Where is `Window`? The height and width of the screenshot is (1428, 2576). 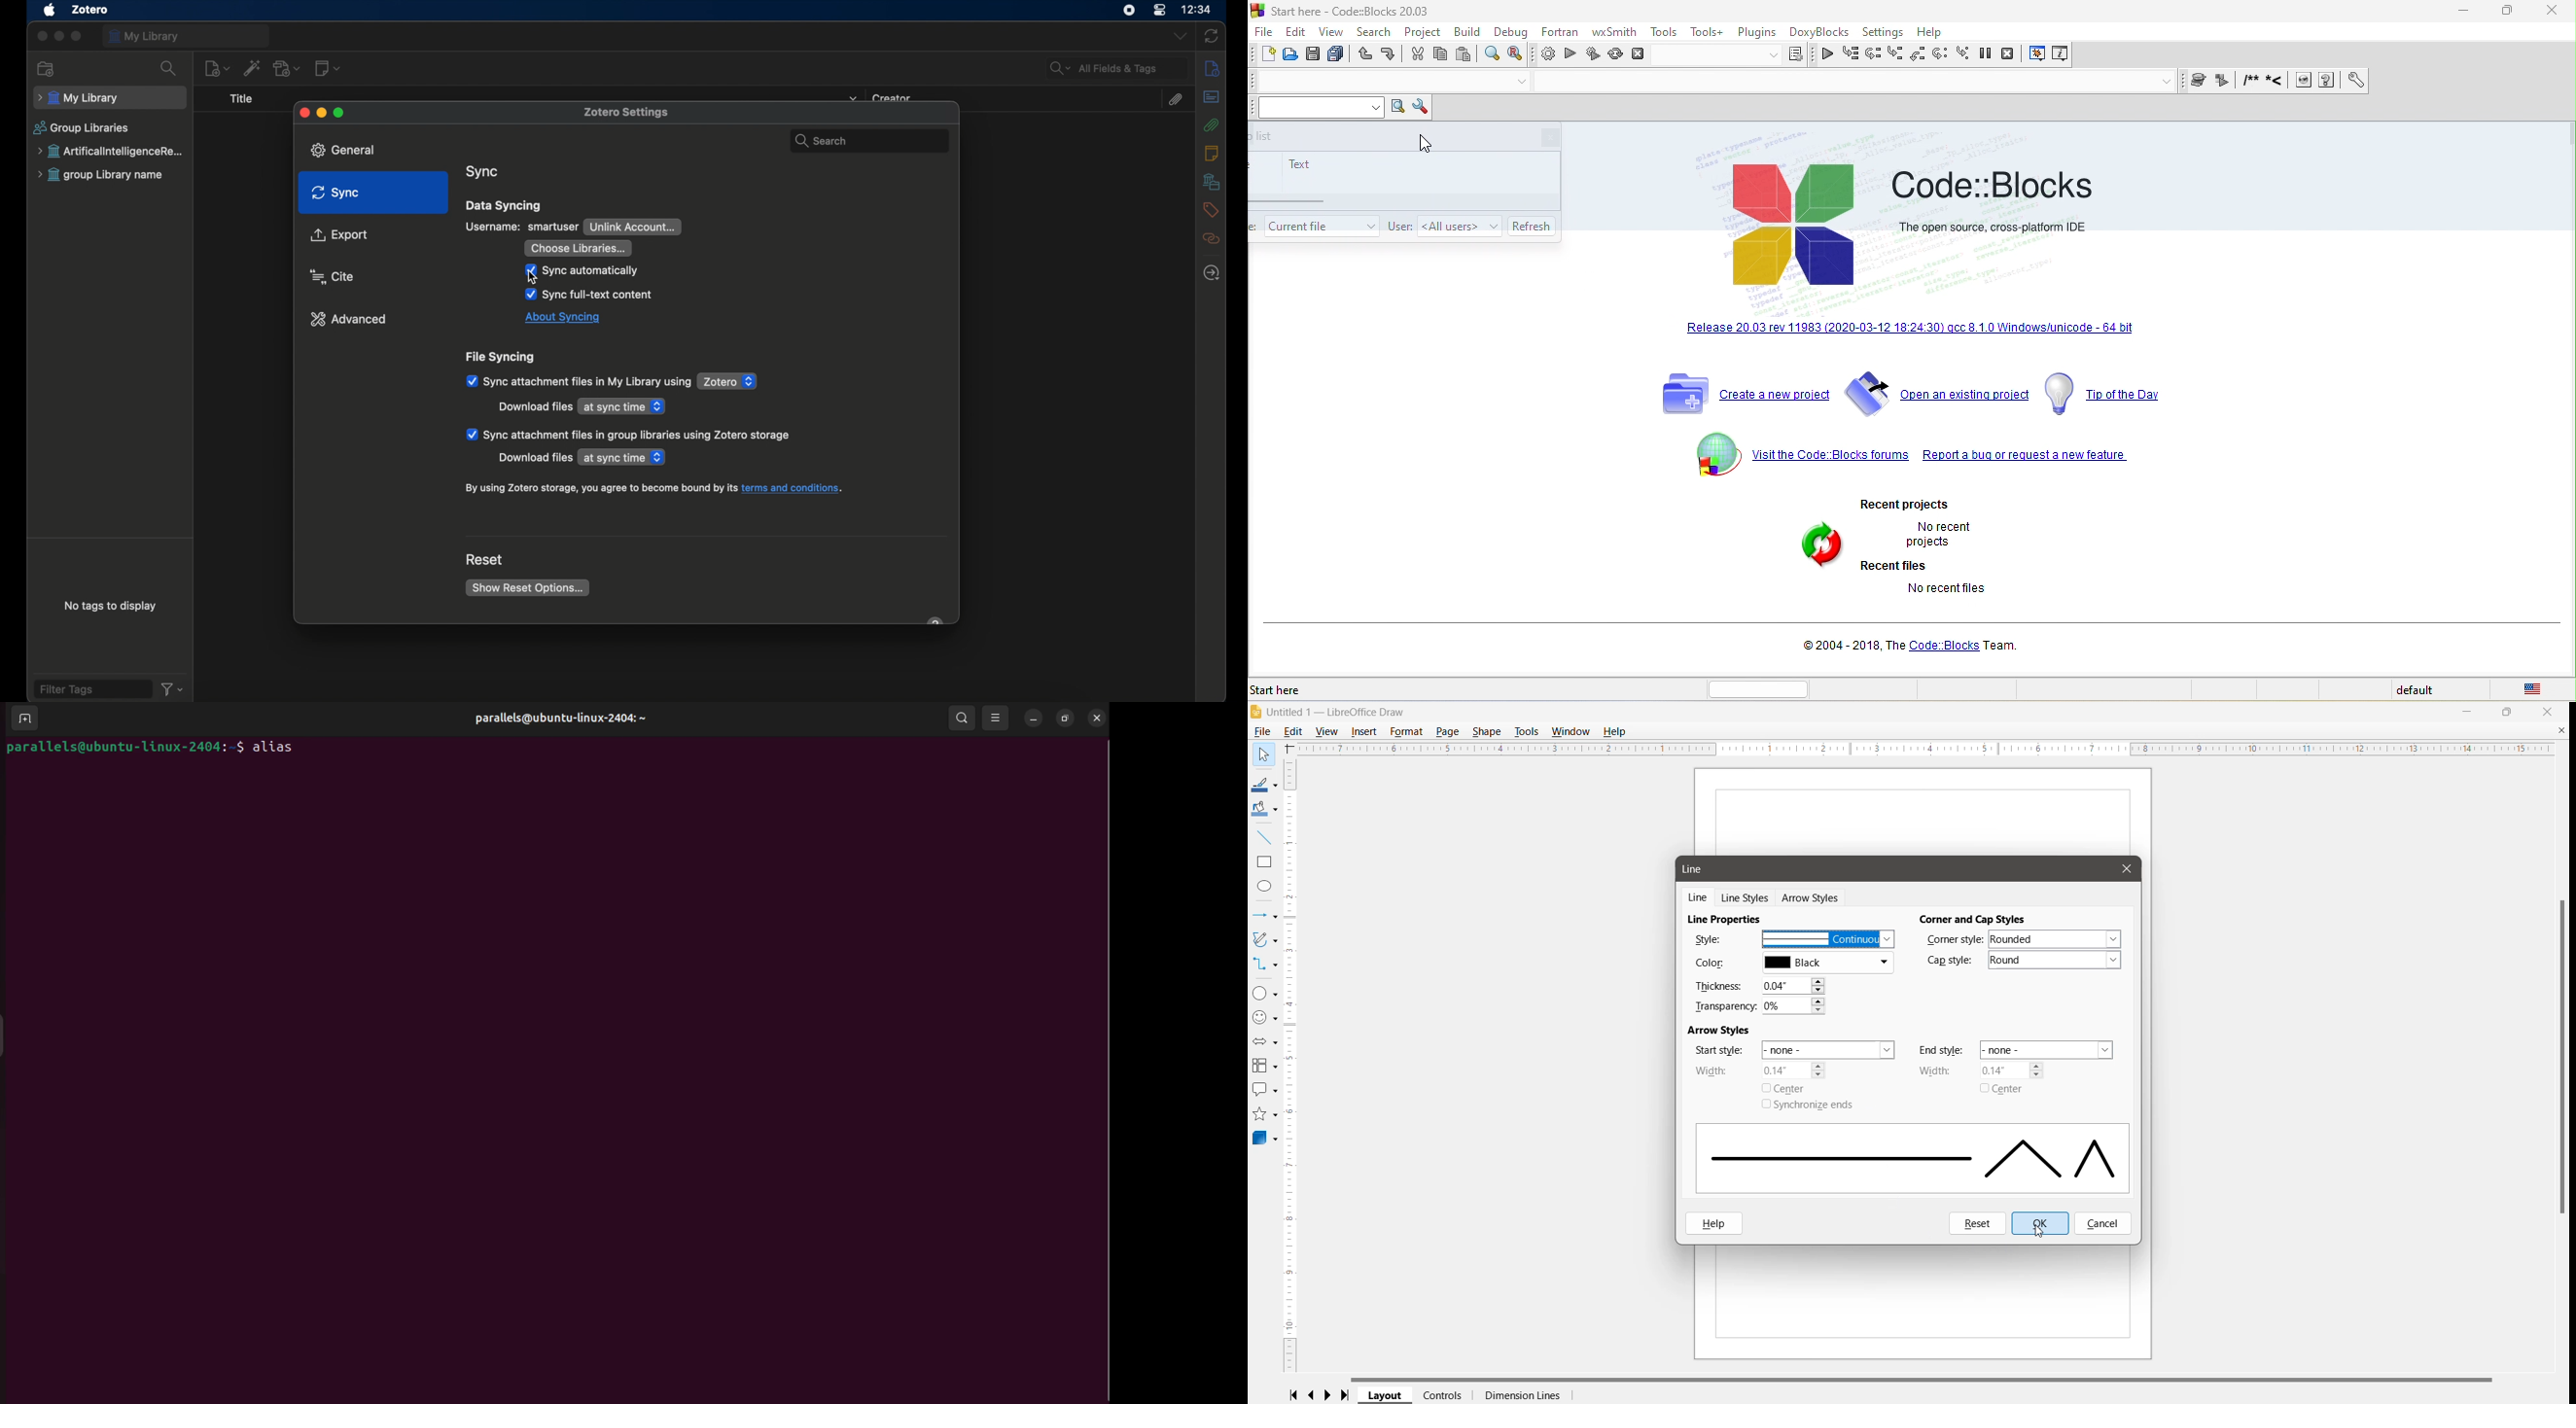
Window is located at coordinates (1569, 732).